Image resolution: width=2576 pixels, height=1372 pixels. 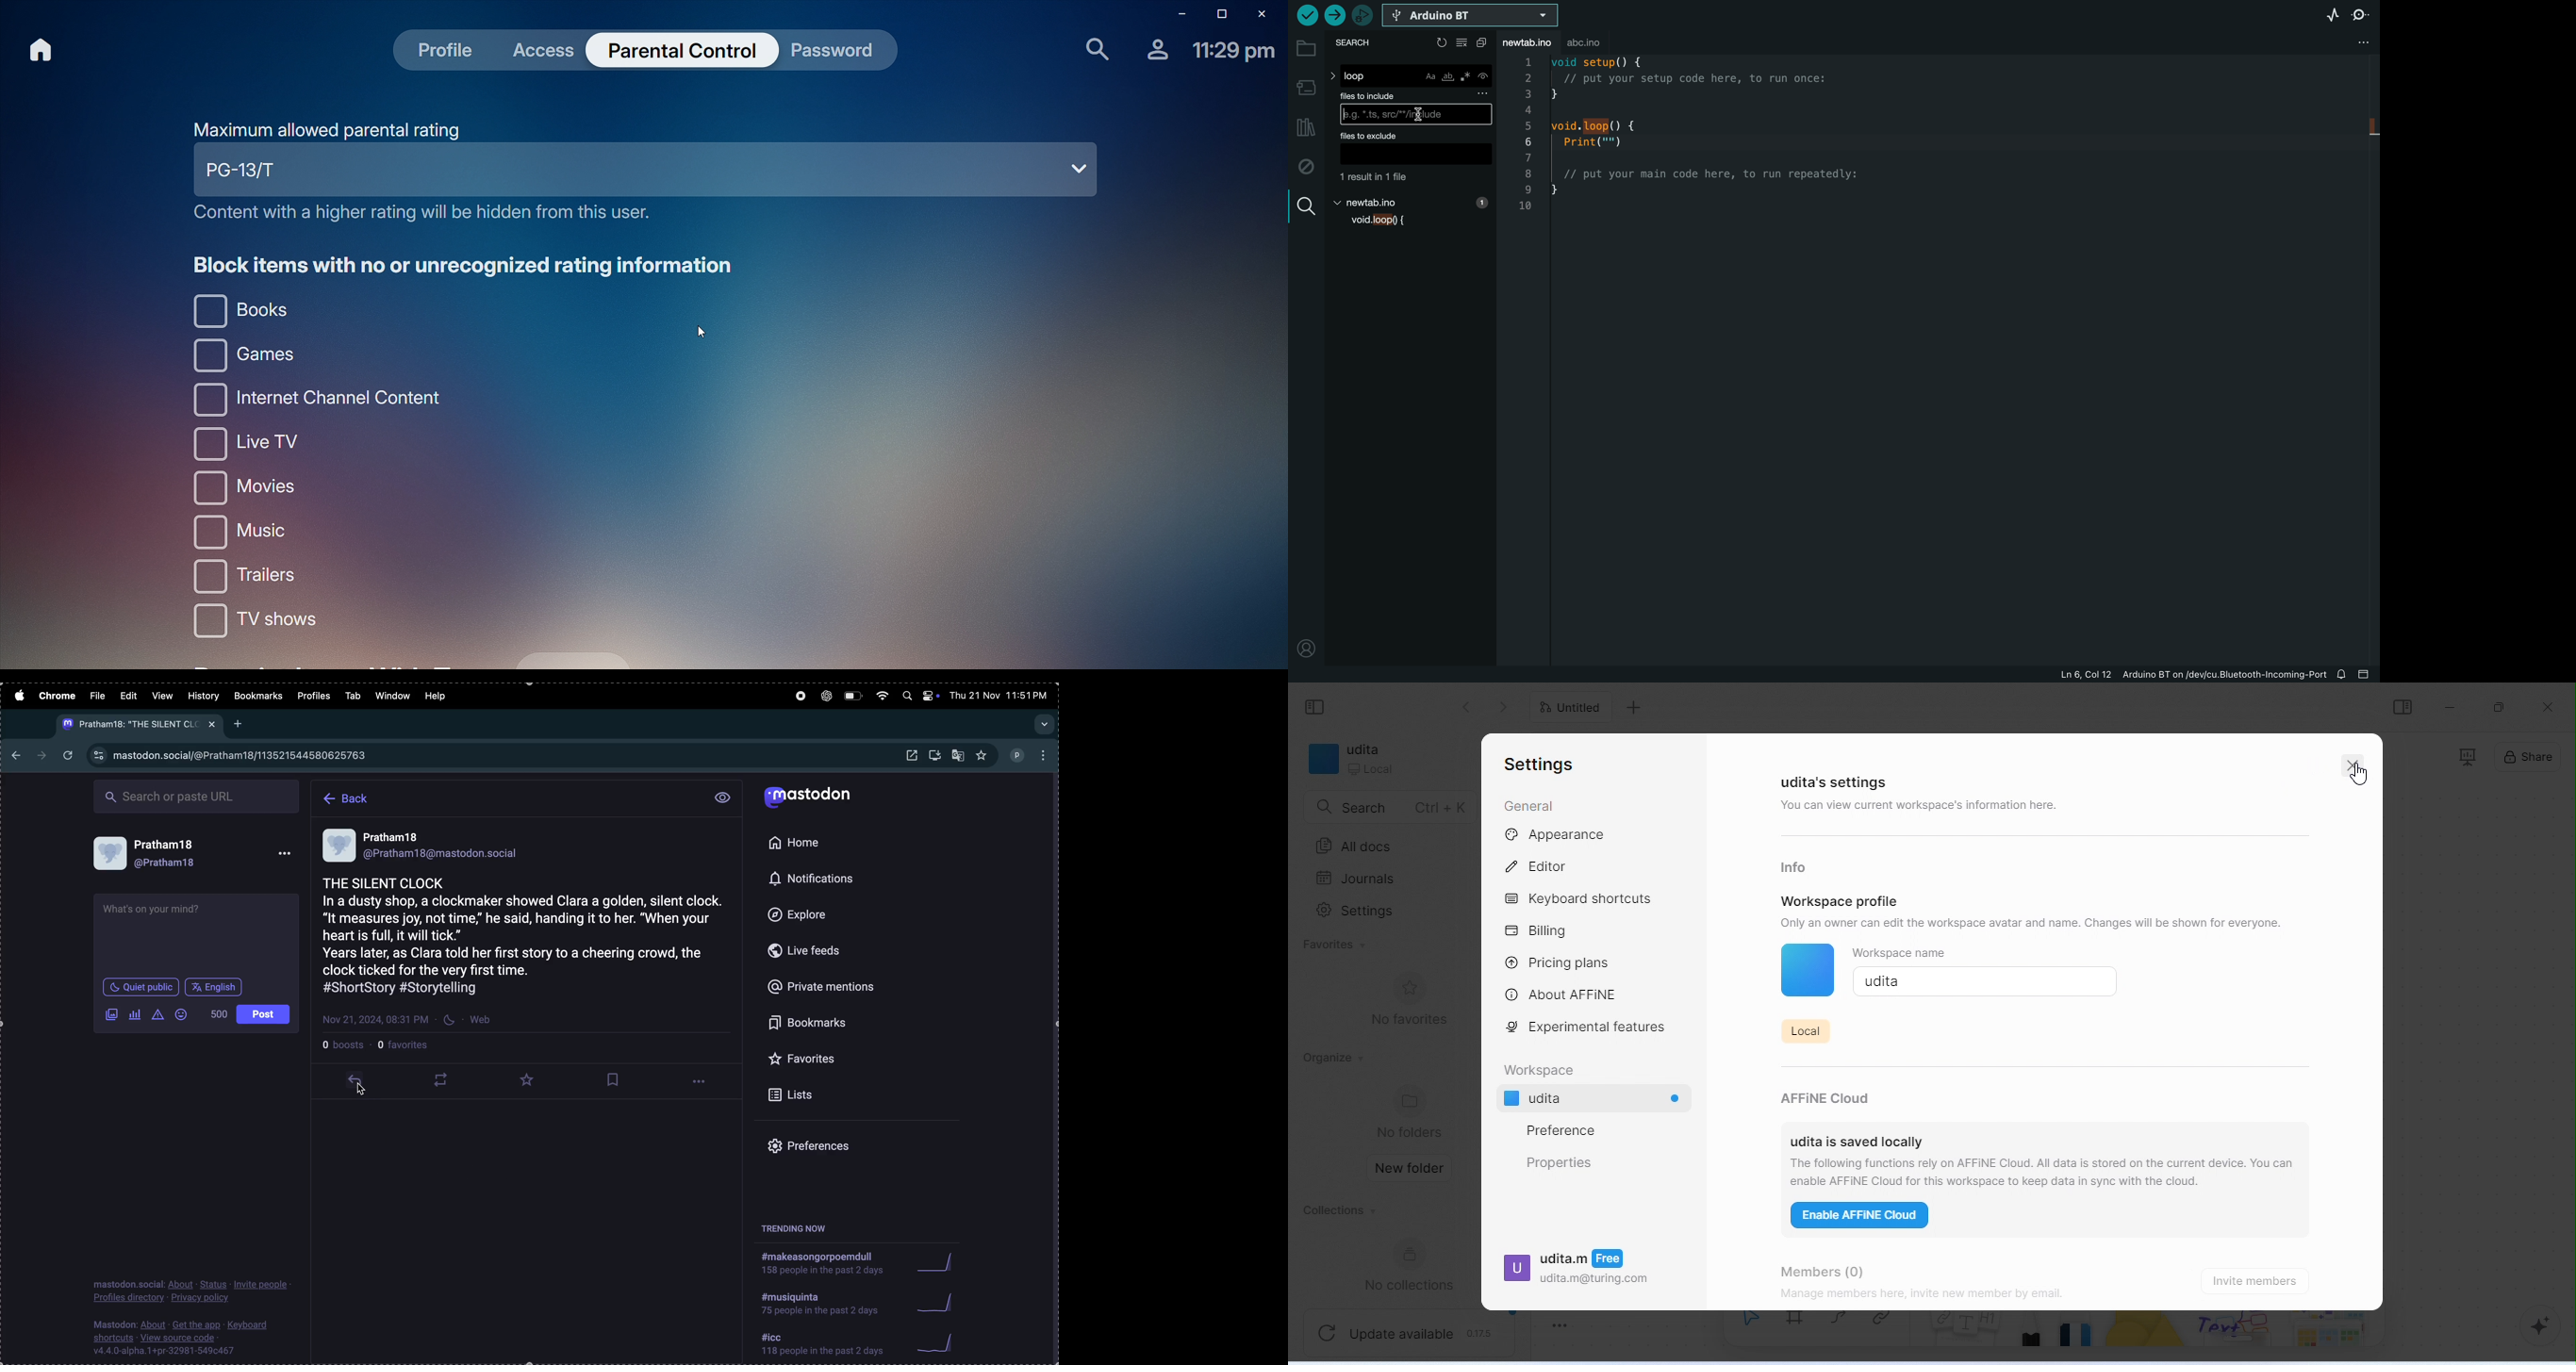 What do you see at coordinates (204, 695) in the screenshot?
I see `history` at bounding box center [204, 695].